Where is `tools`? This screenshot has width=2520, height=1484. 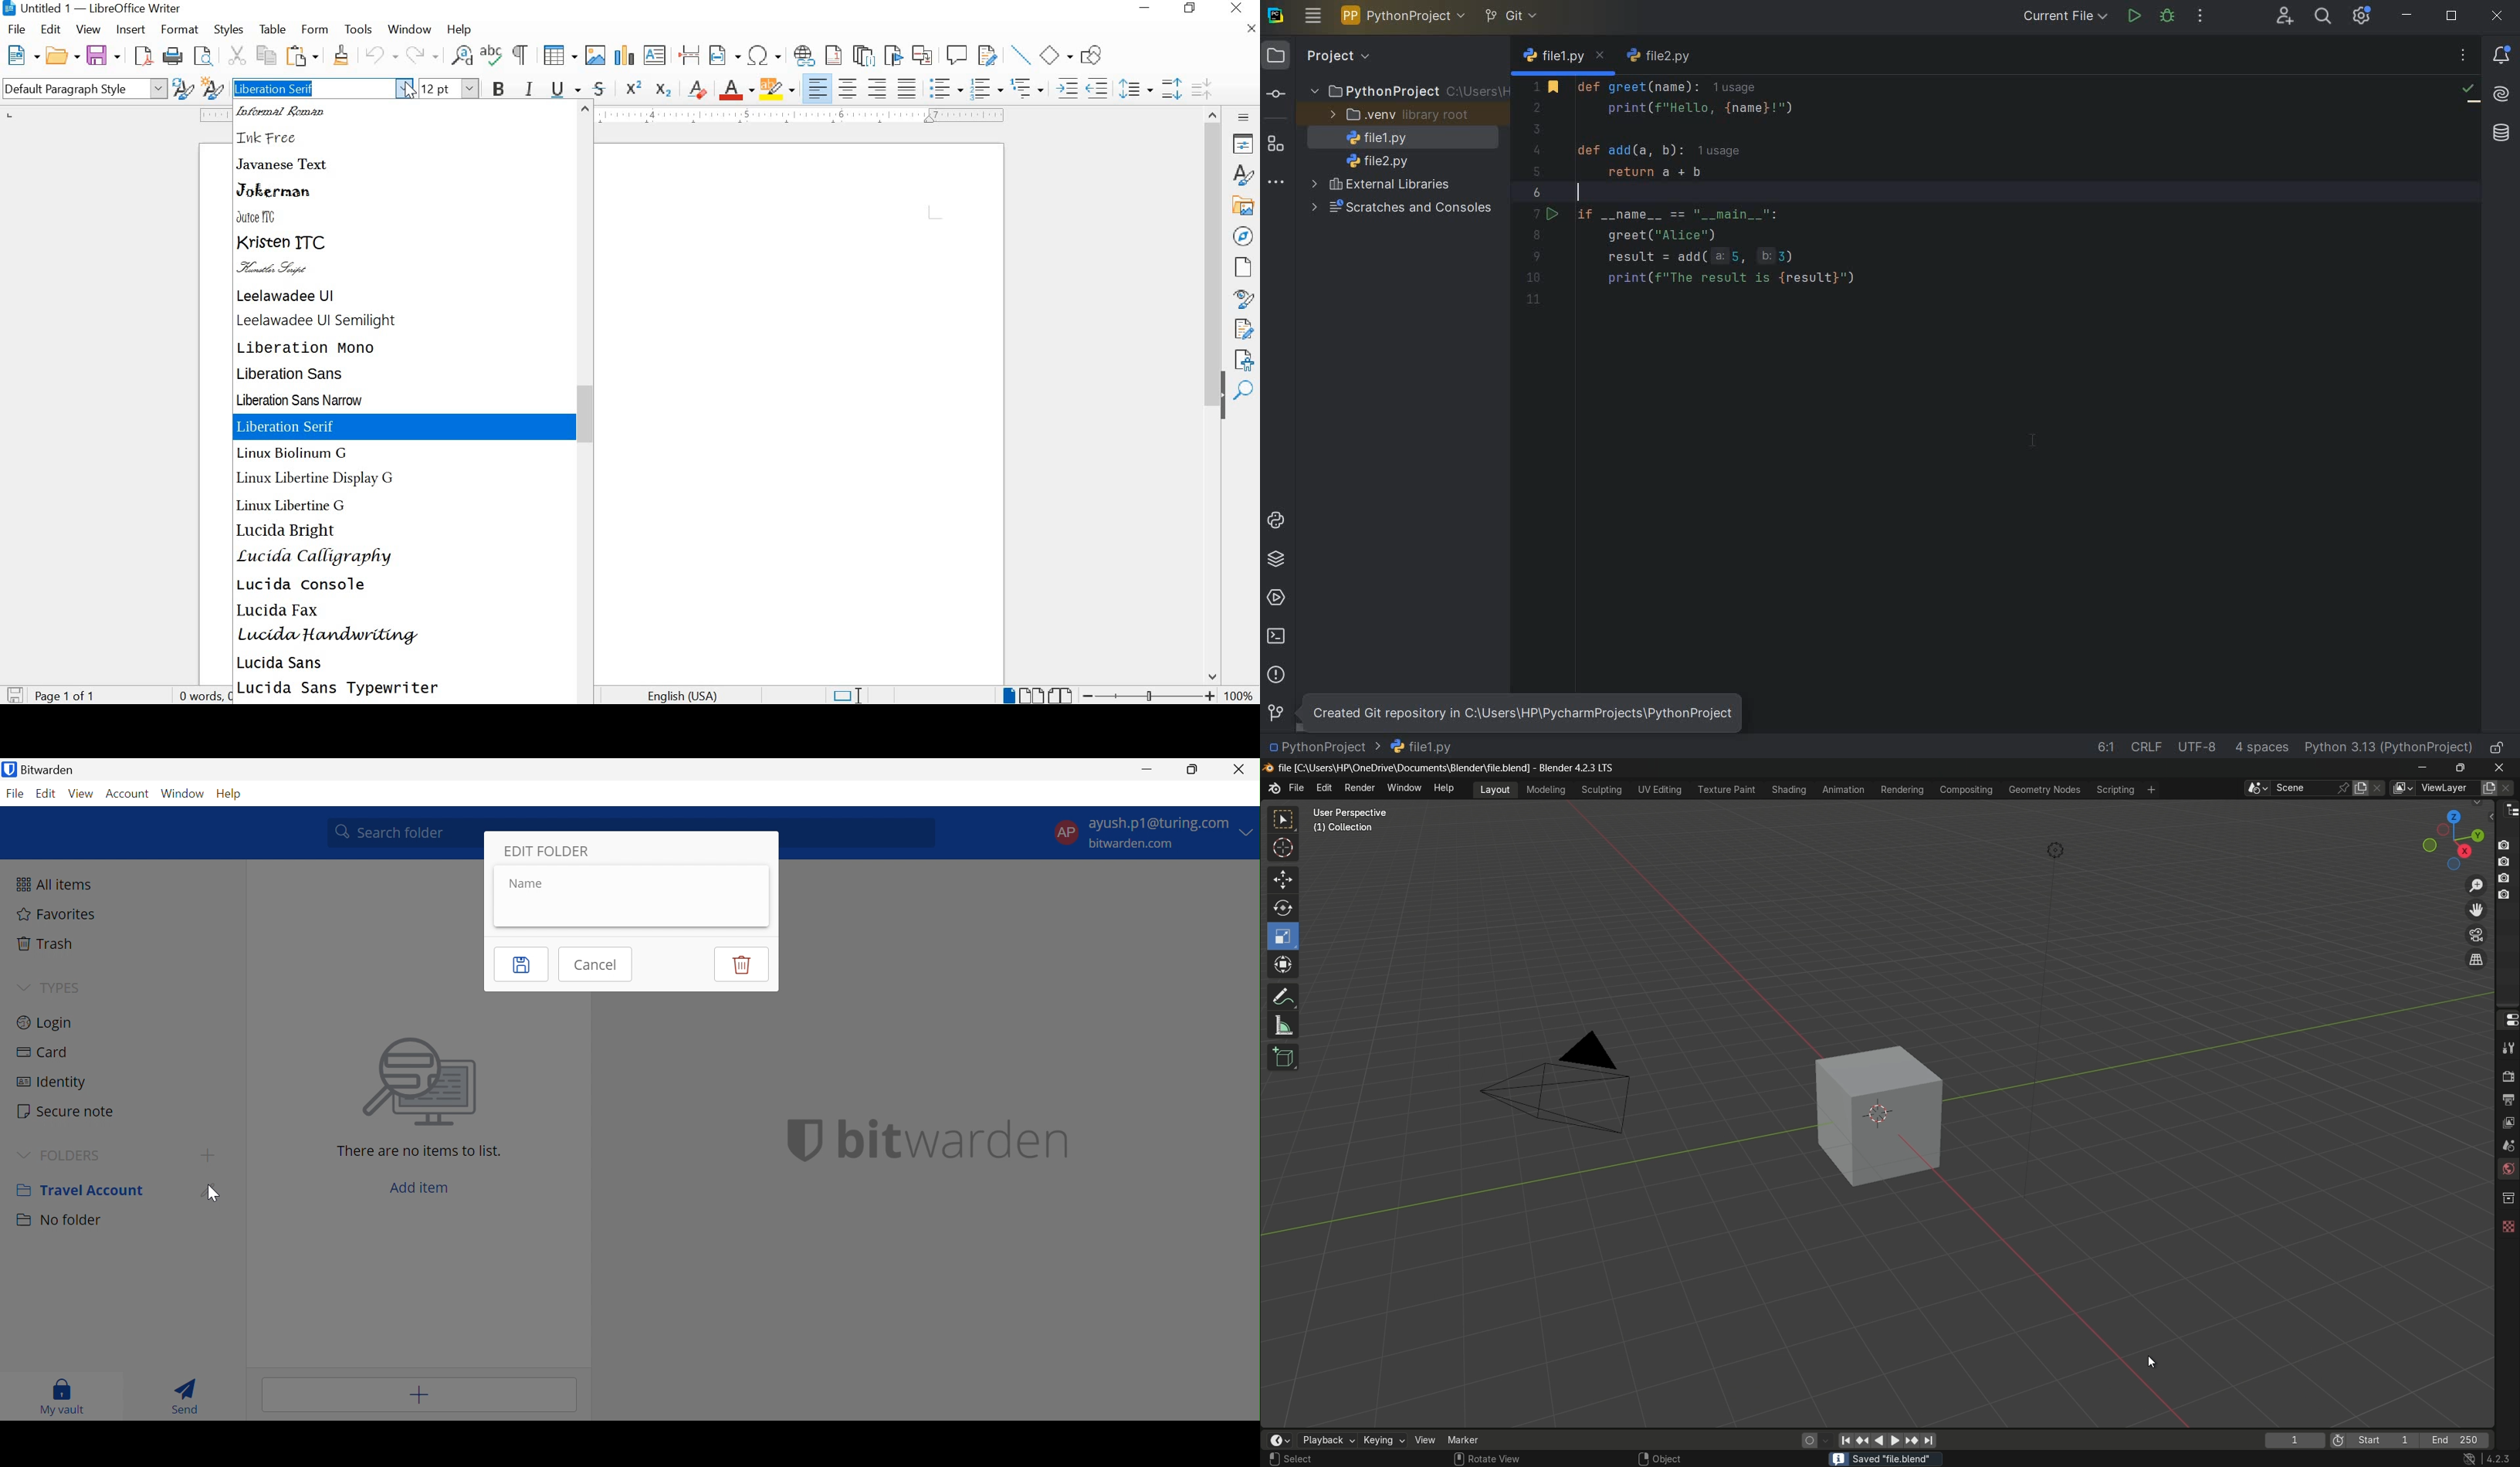 tools is located at coordinates (2507, 1048).